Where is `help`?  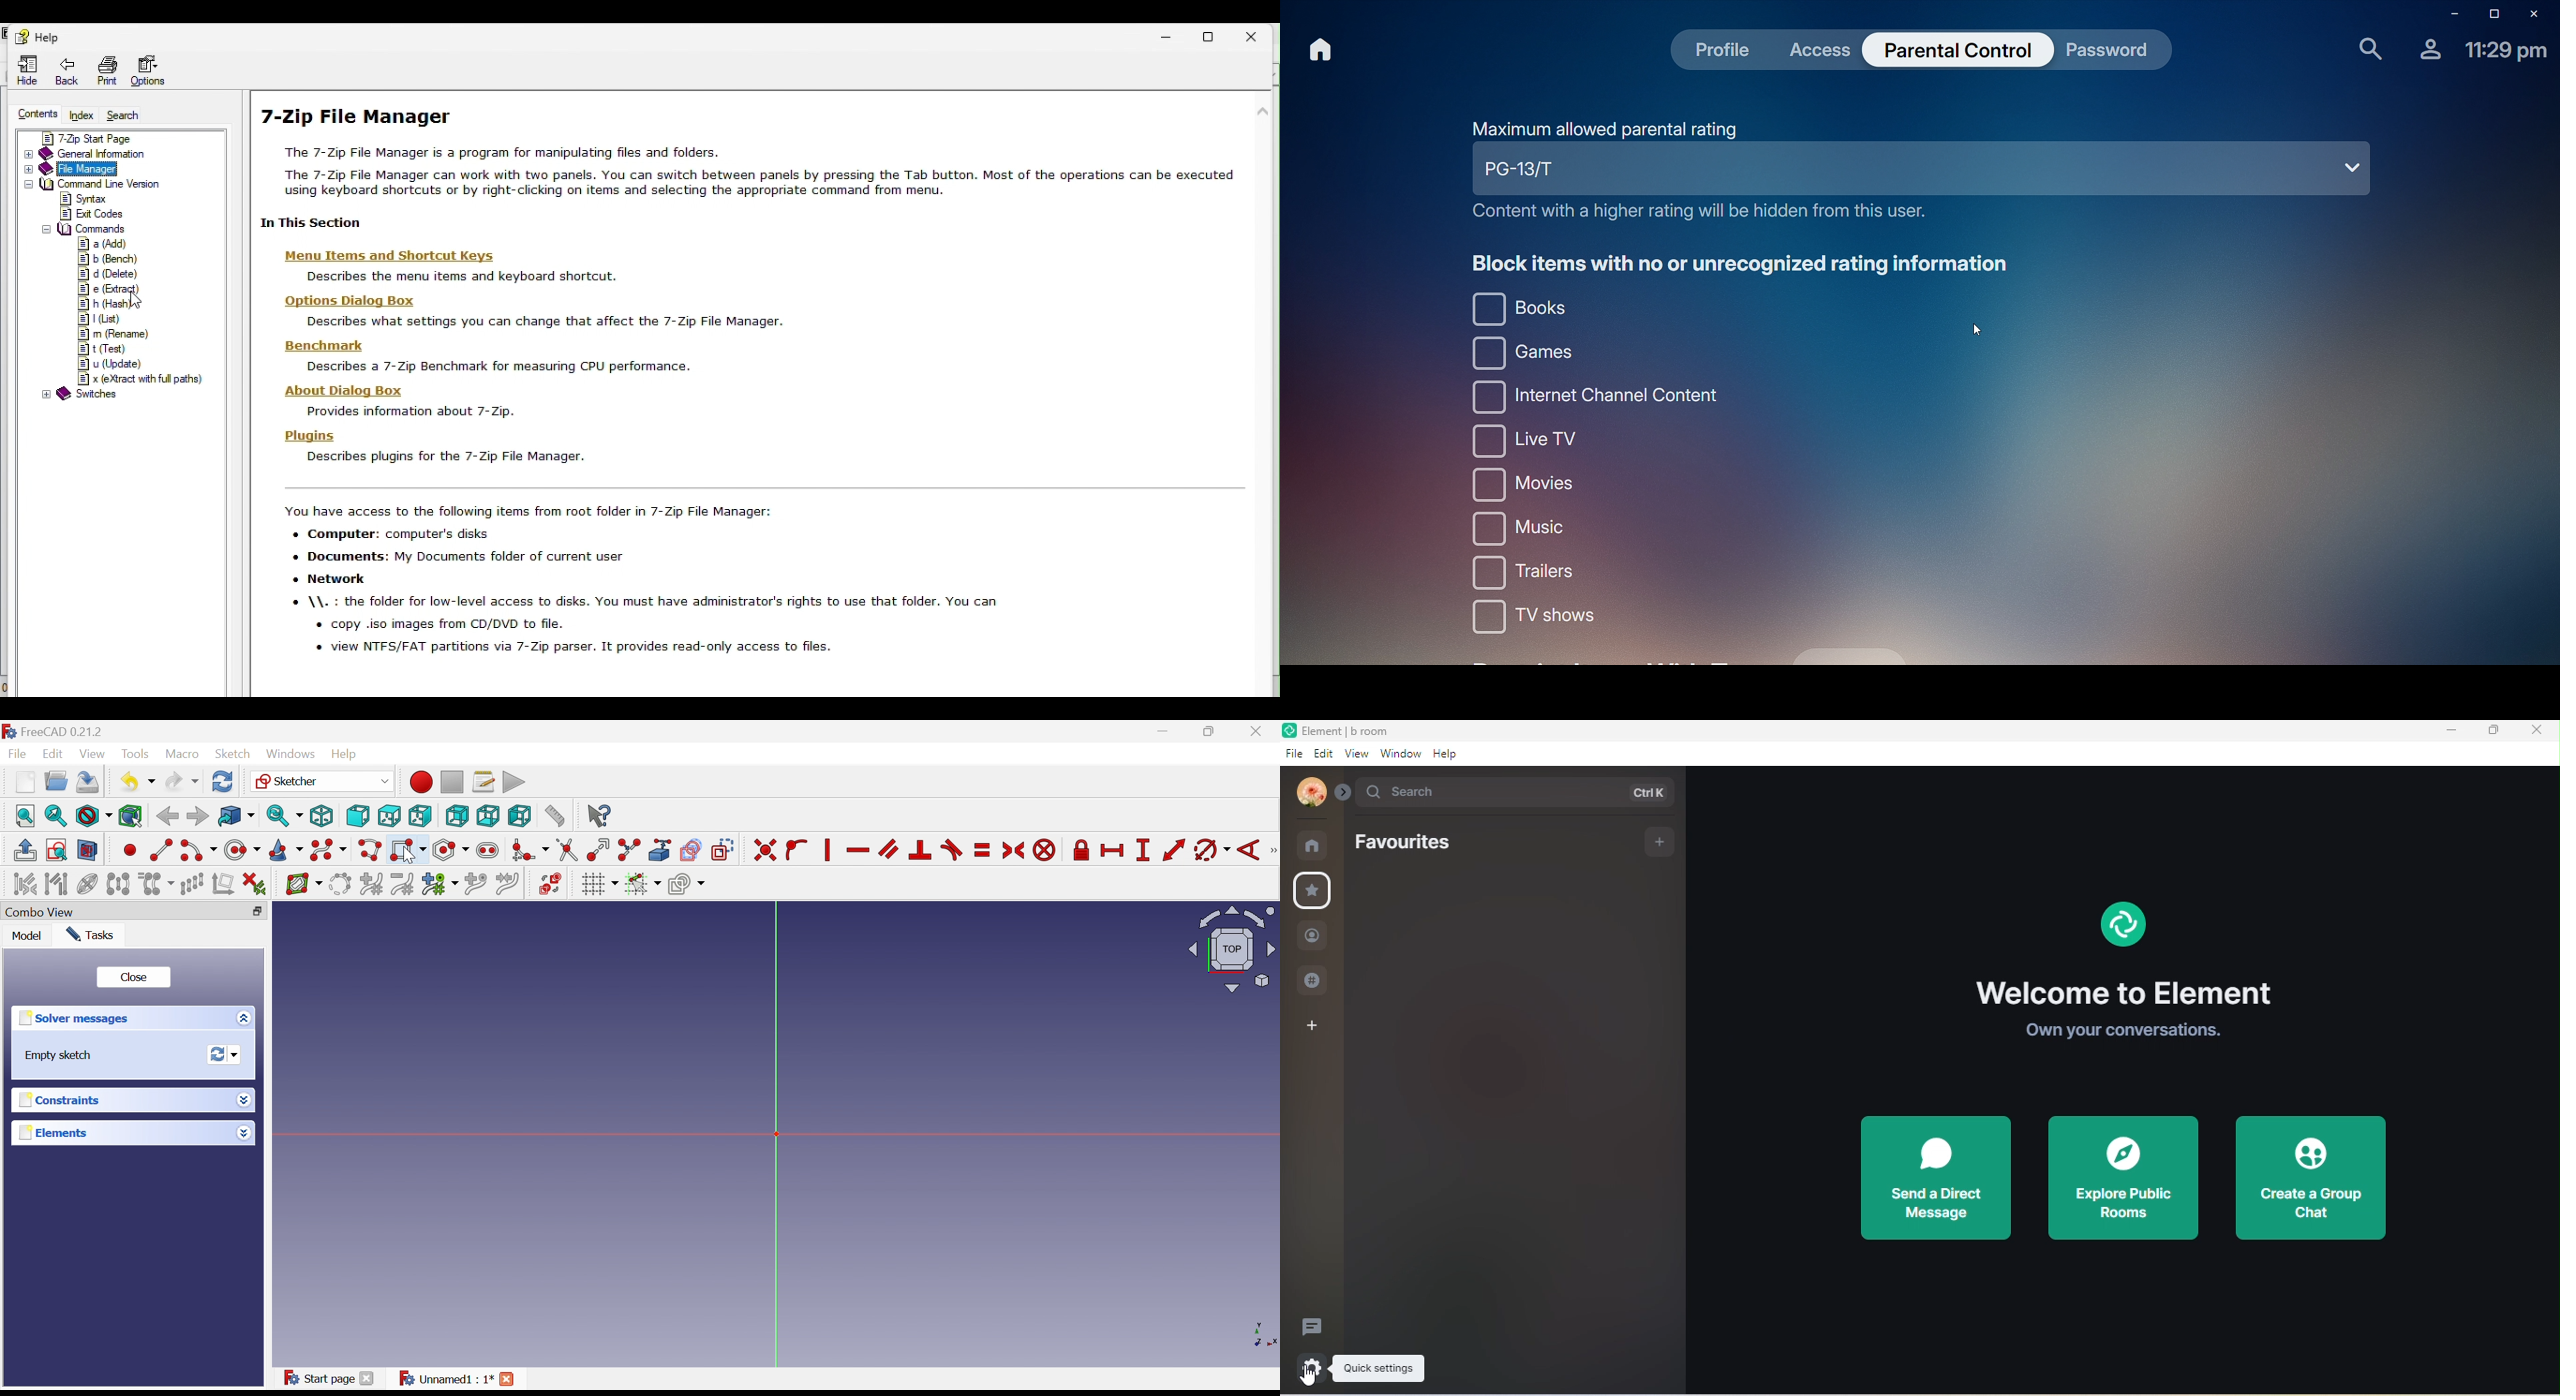
help is located at coordinates (1450, 754).